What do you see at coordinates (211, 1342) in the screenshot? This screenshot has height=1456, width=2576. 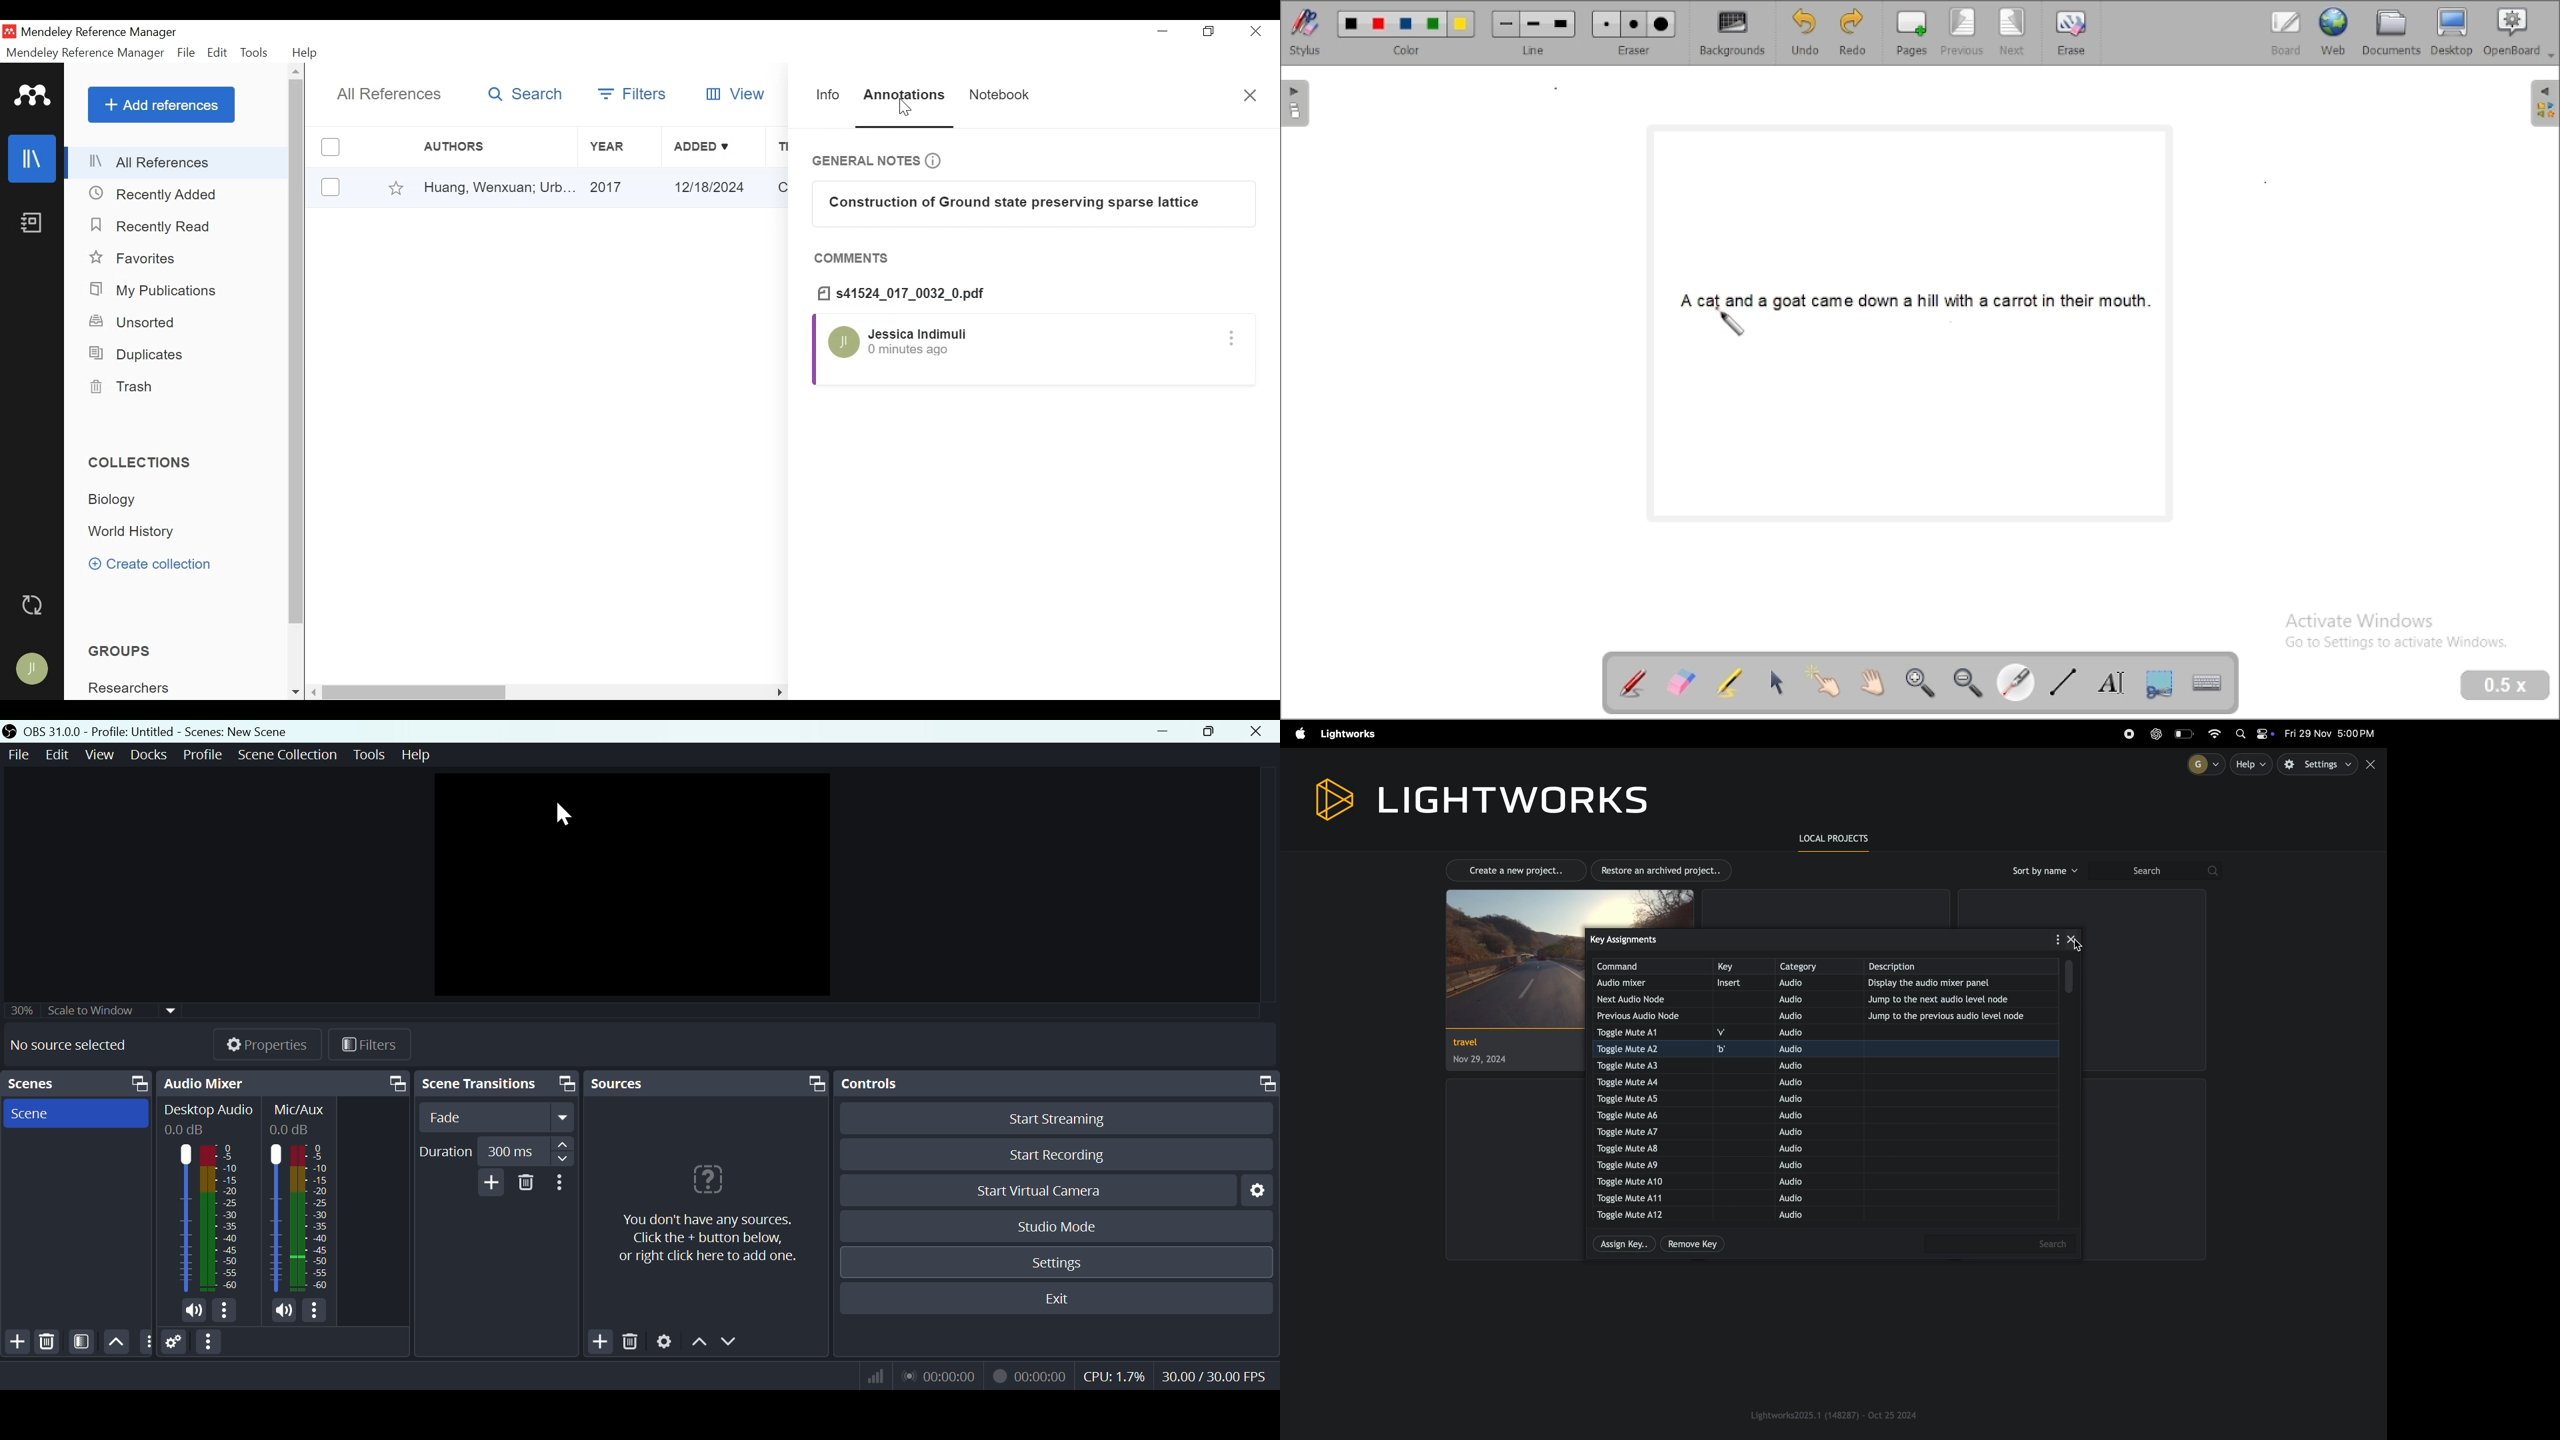 I see `More options` at bounding box center [211, 1342].